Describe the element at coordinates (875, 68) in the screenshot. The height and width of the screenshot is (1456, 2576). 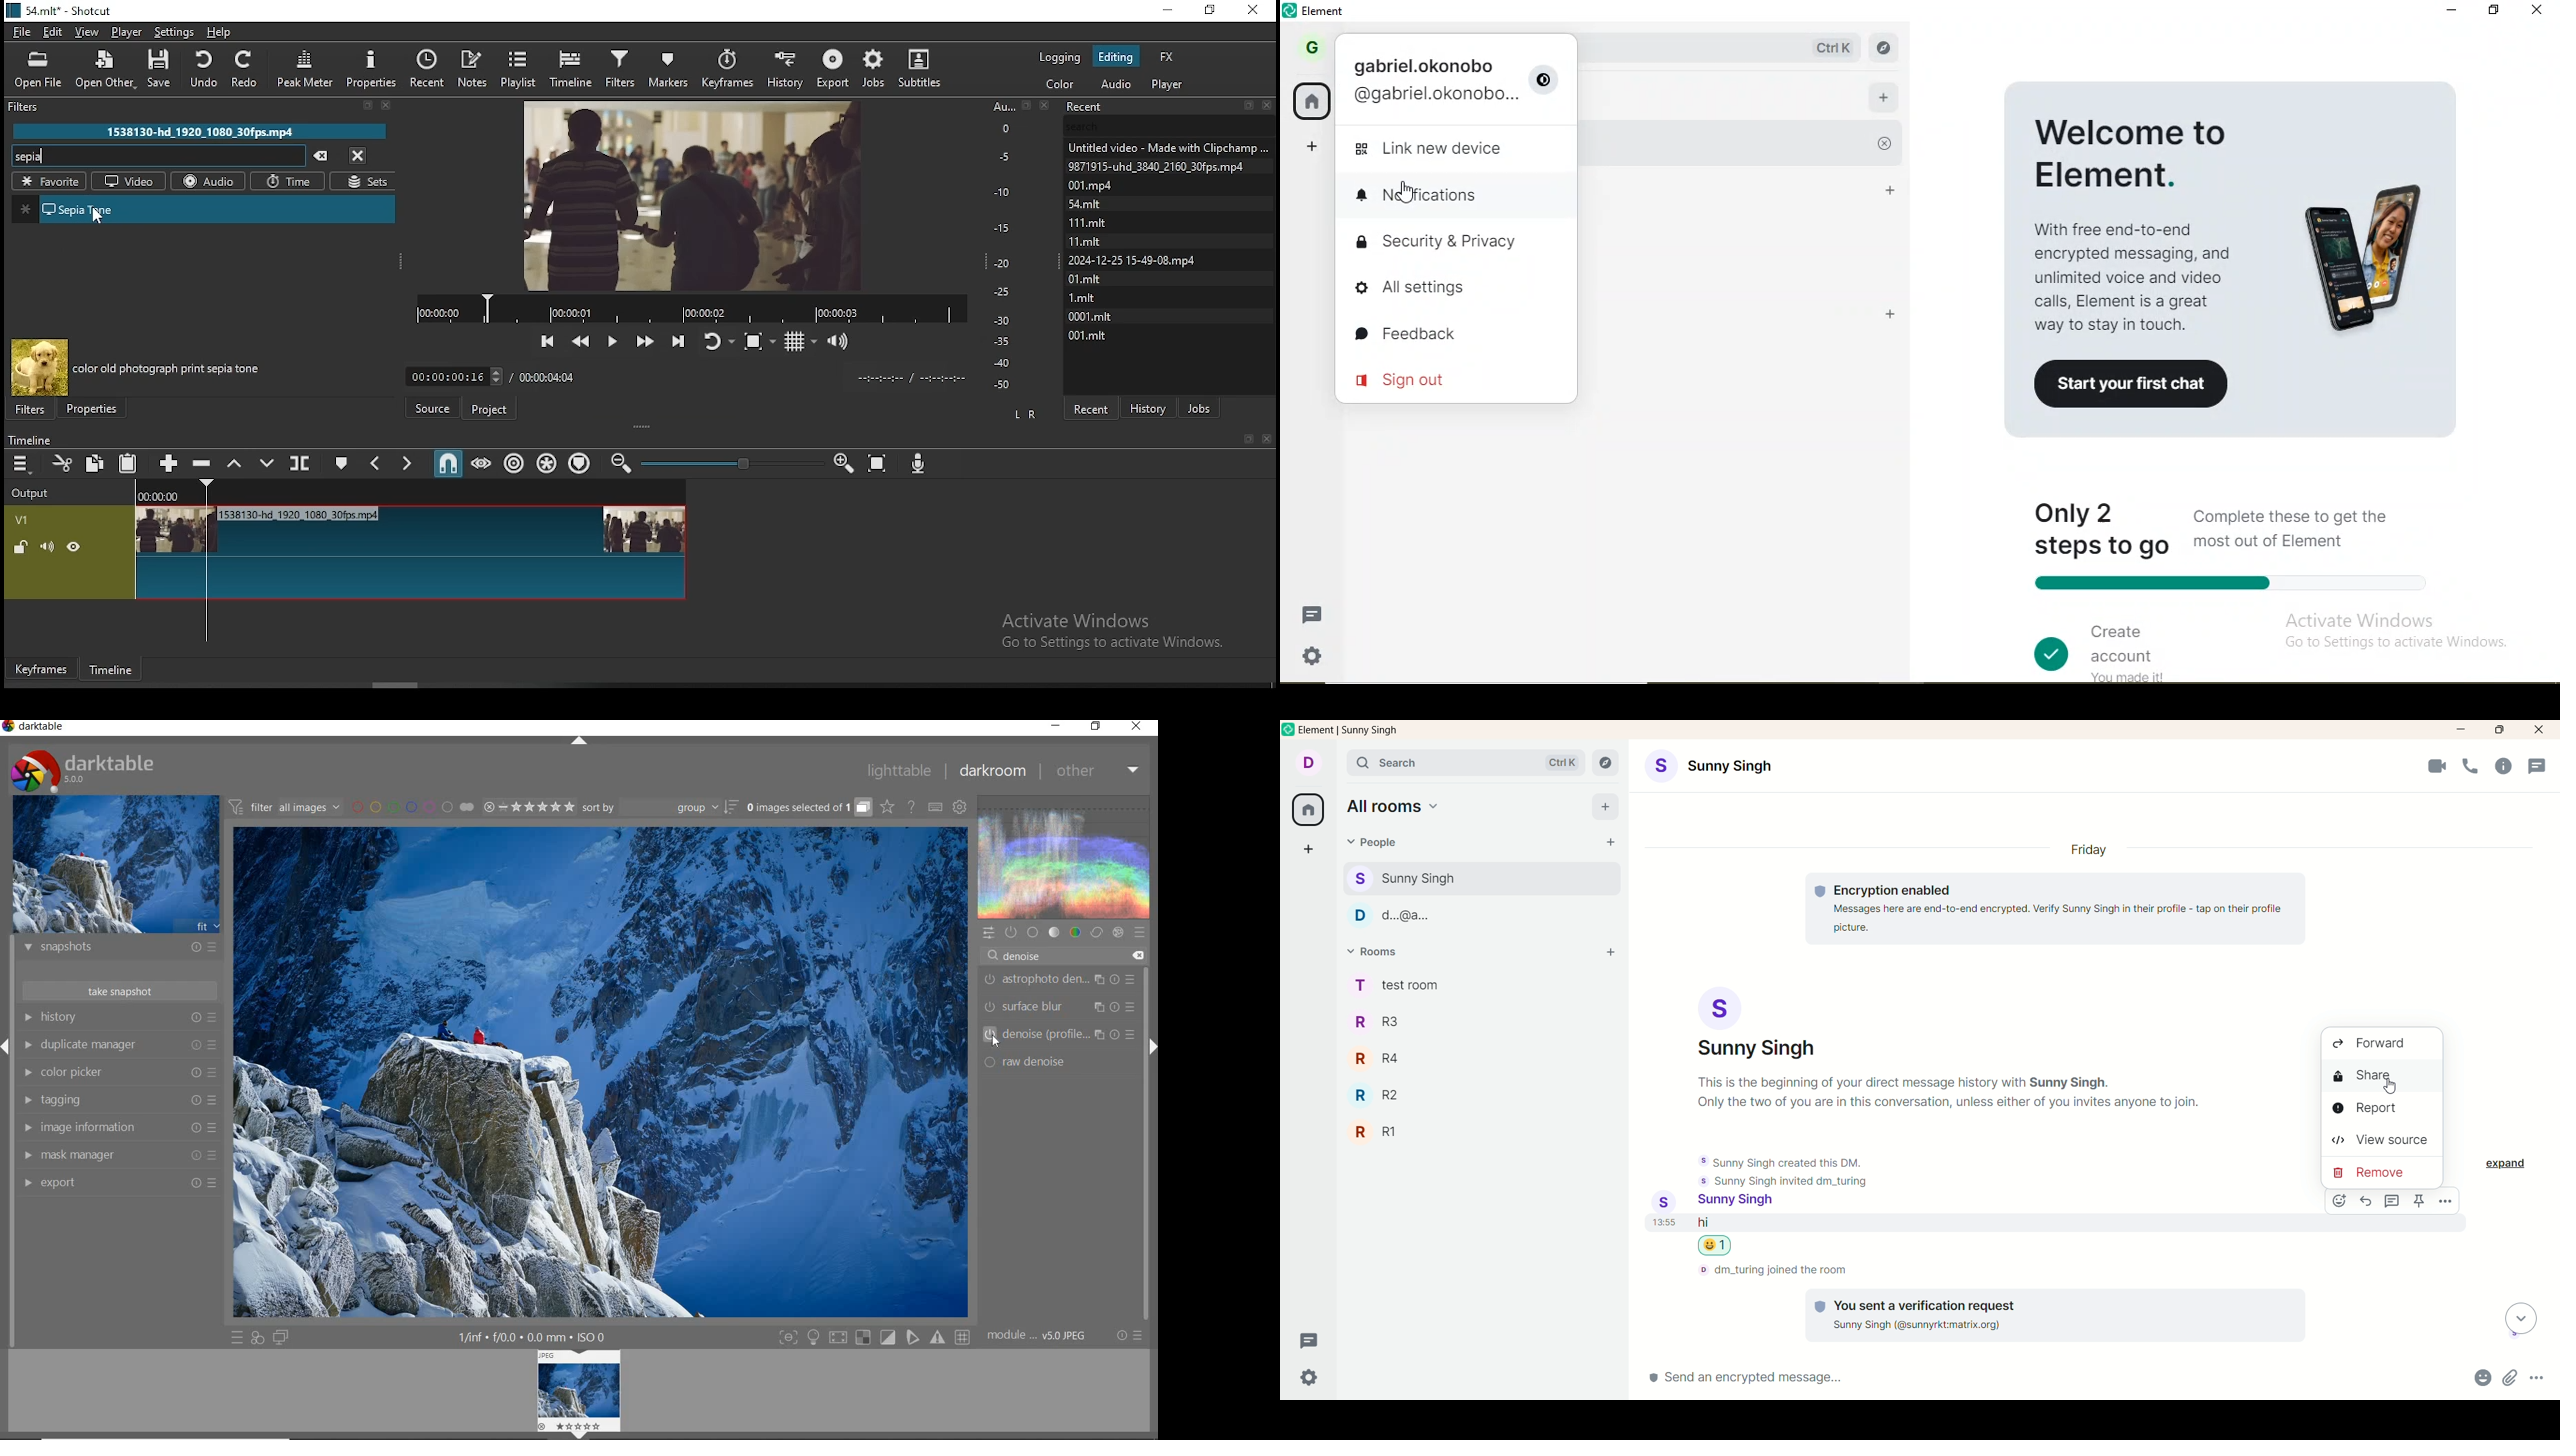
I see `jobs` at that location.